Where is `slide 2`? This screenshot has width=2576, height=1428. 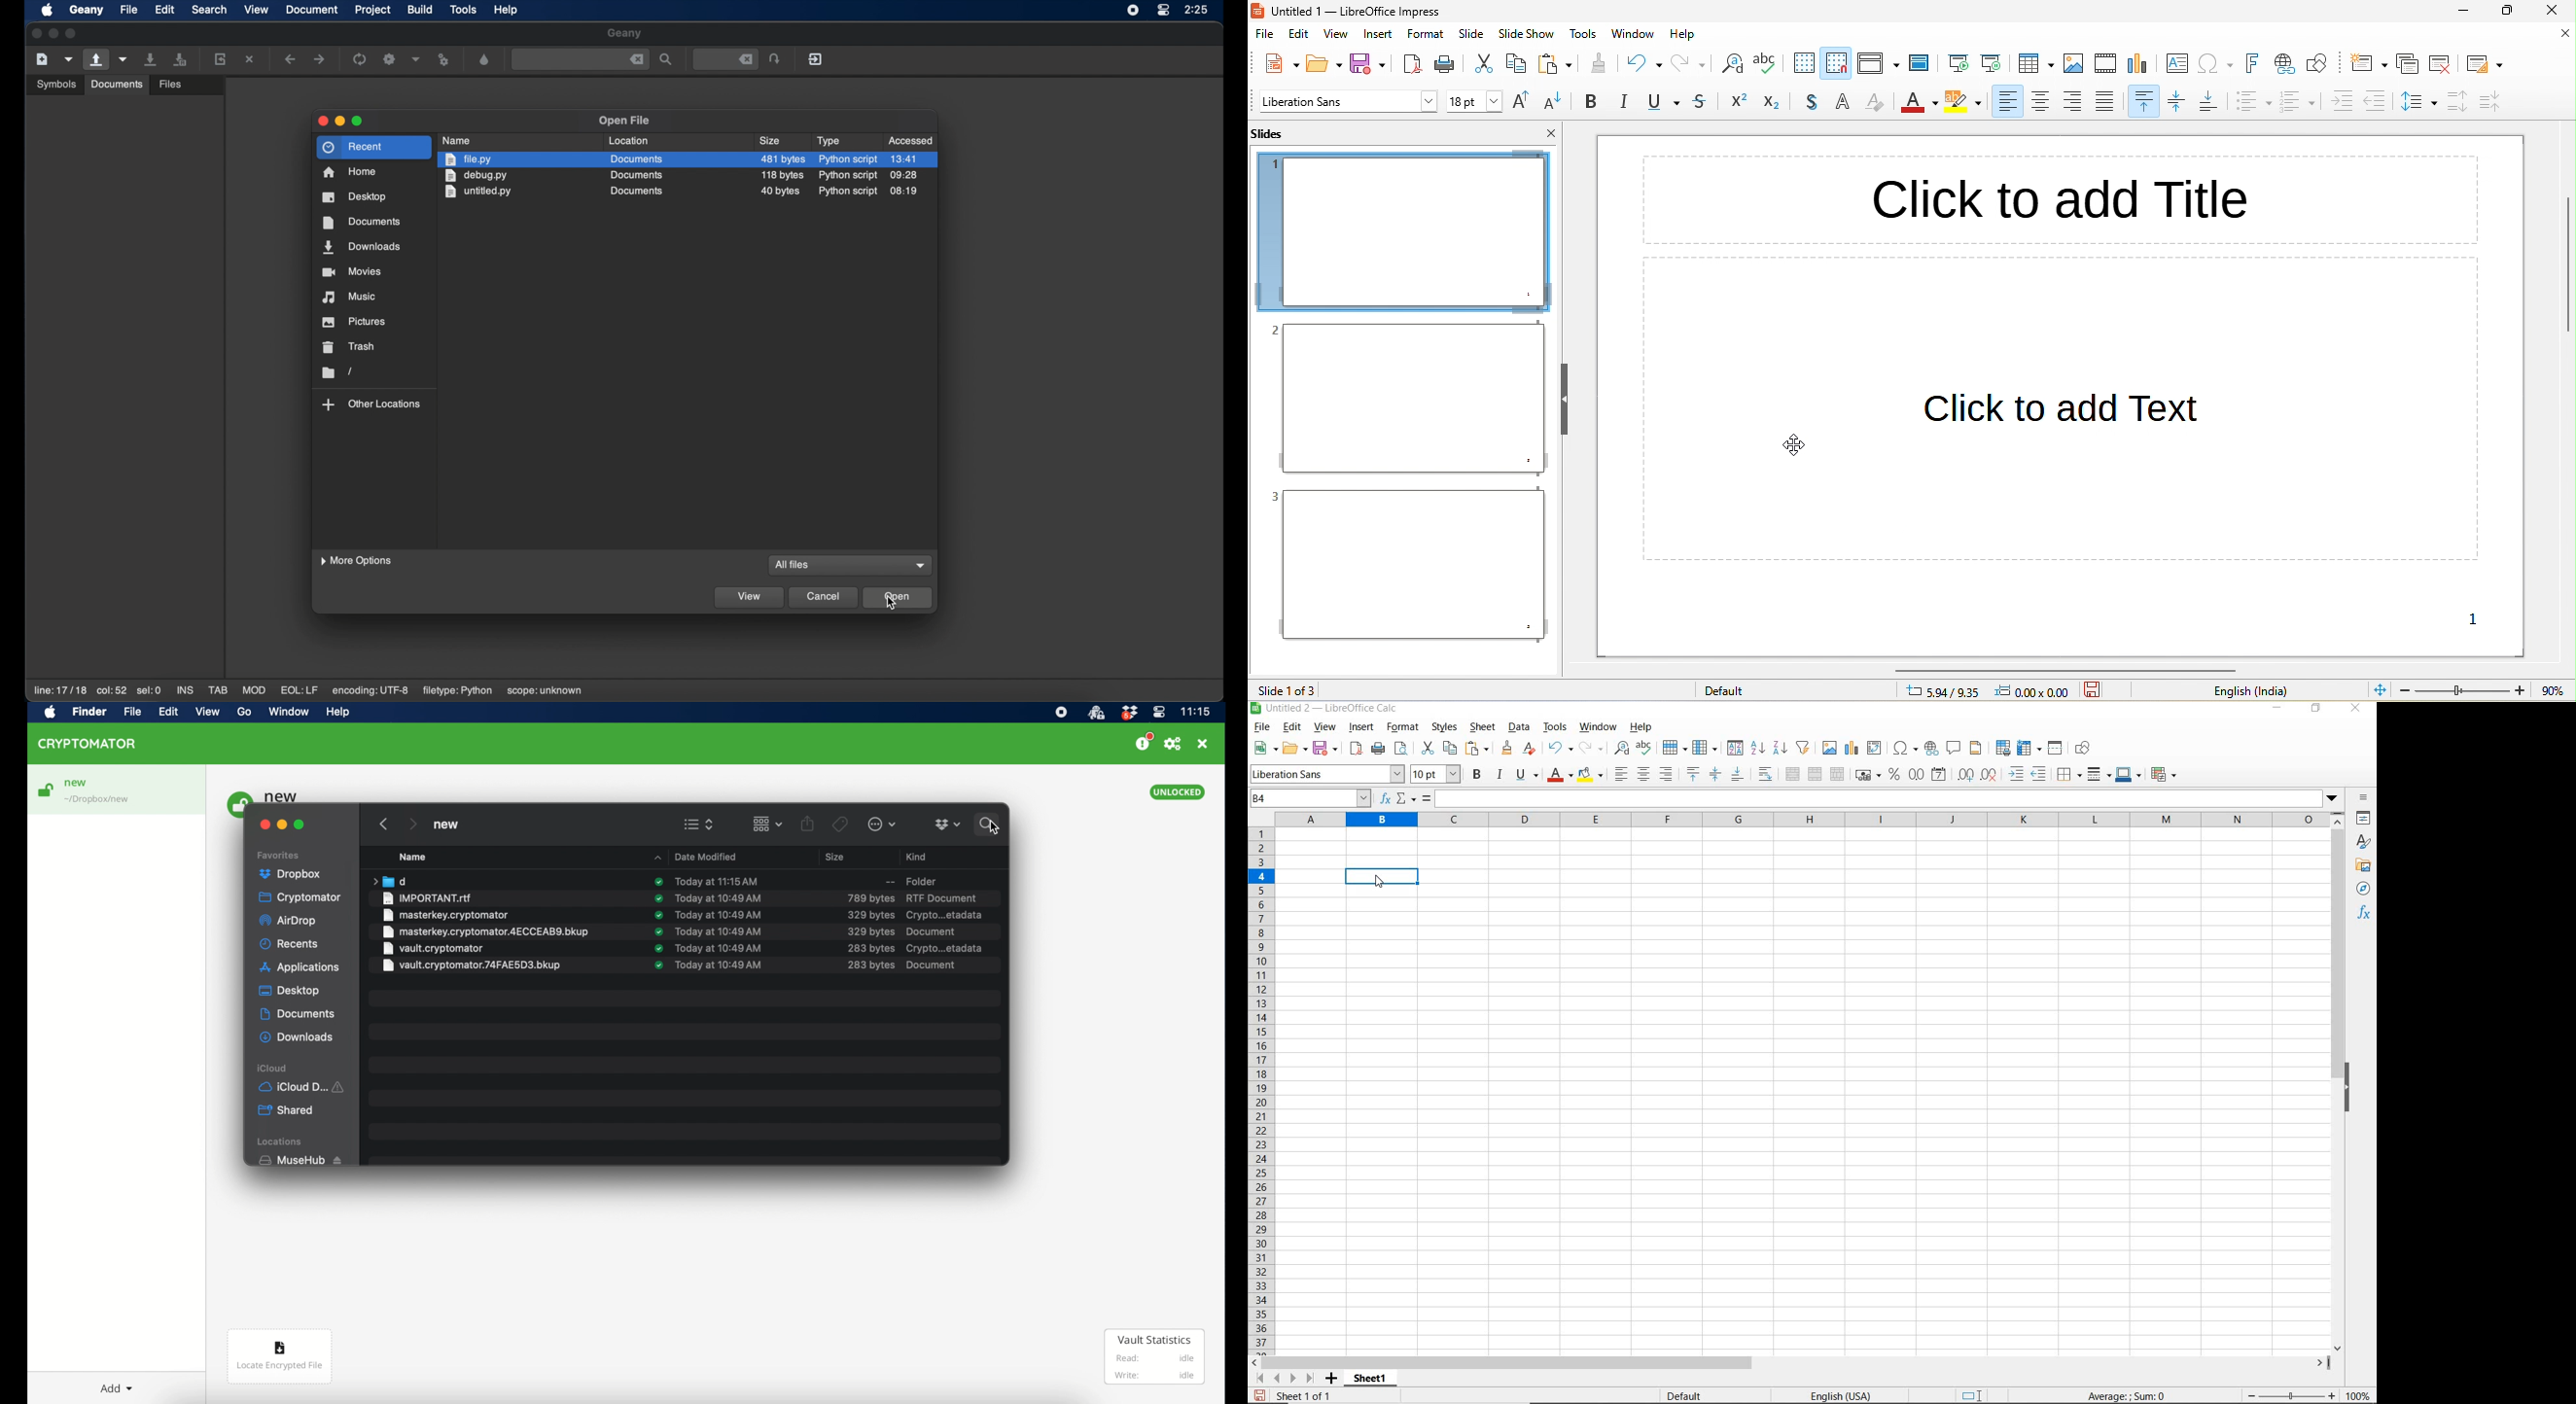 slide 2 is located at coordinates (1407, 399).